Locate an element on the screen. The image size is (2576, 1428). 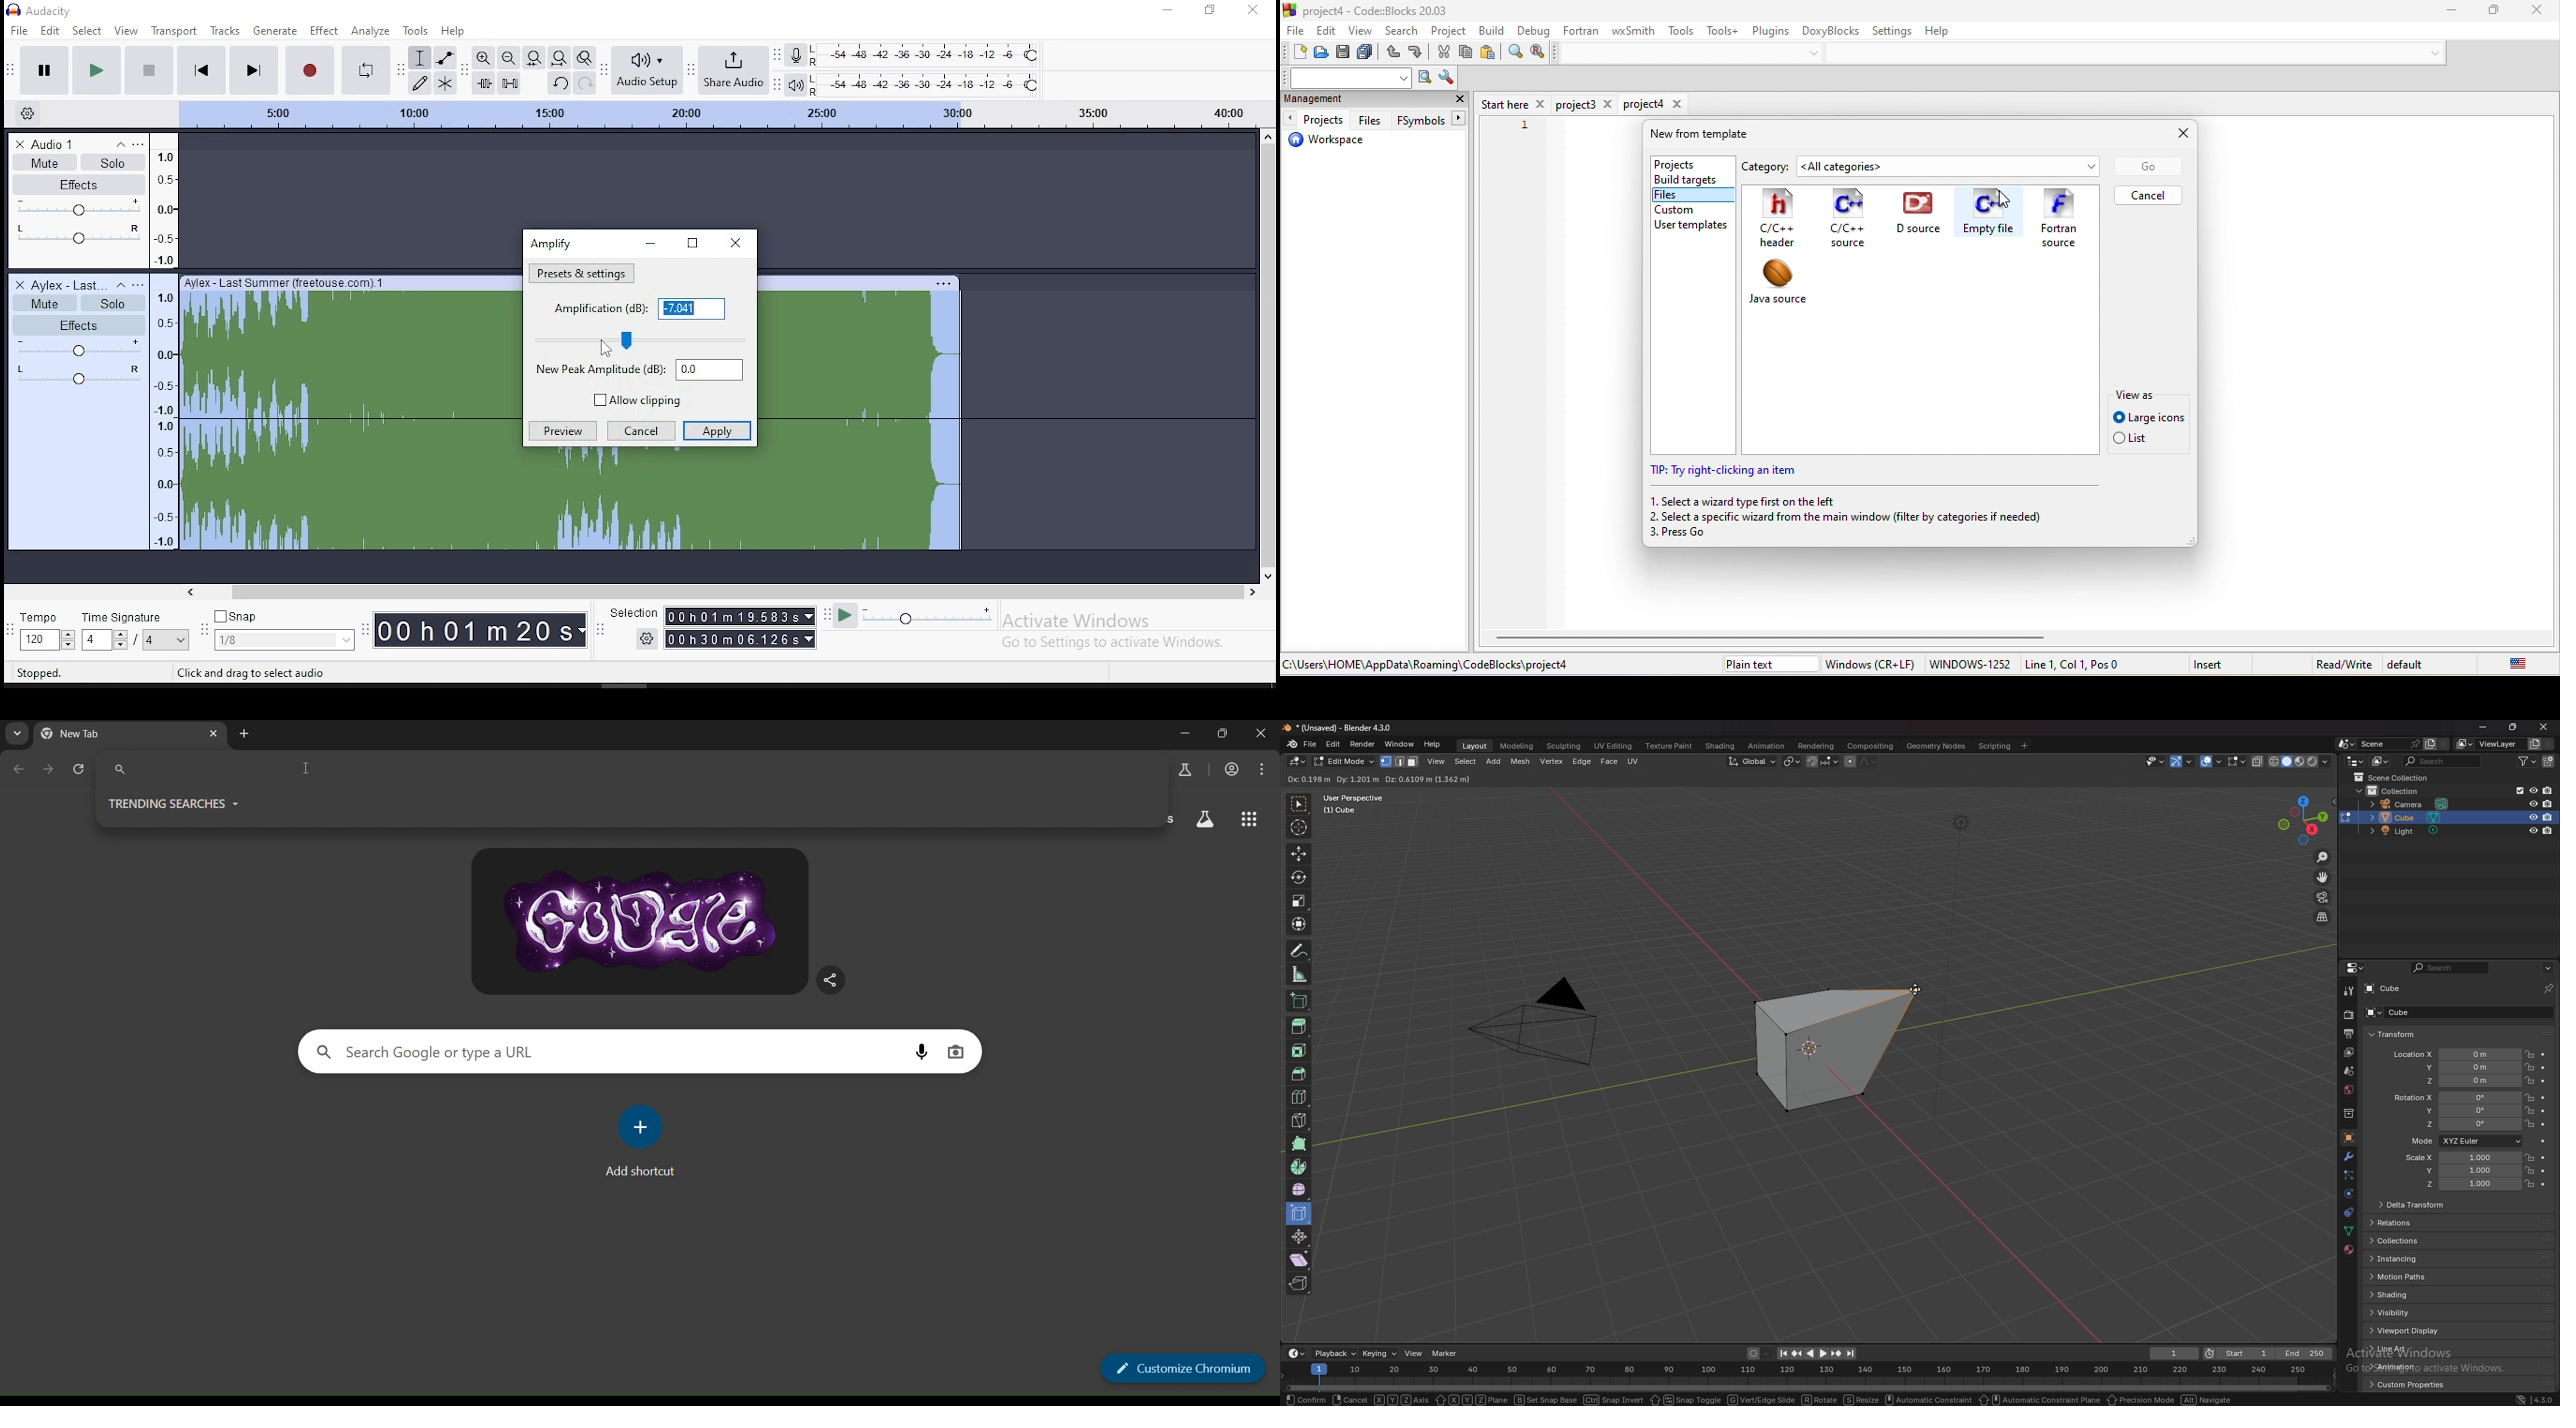
image search is located at coordinates (955, 1053).